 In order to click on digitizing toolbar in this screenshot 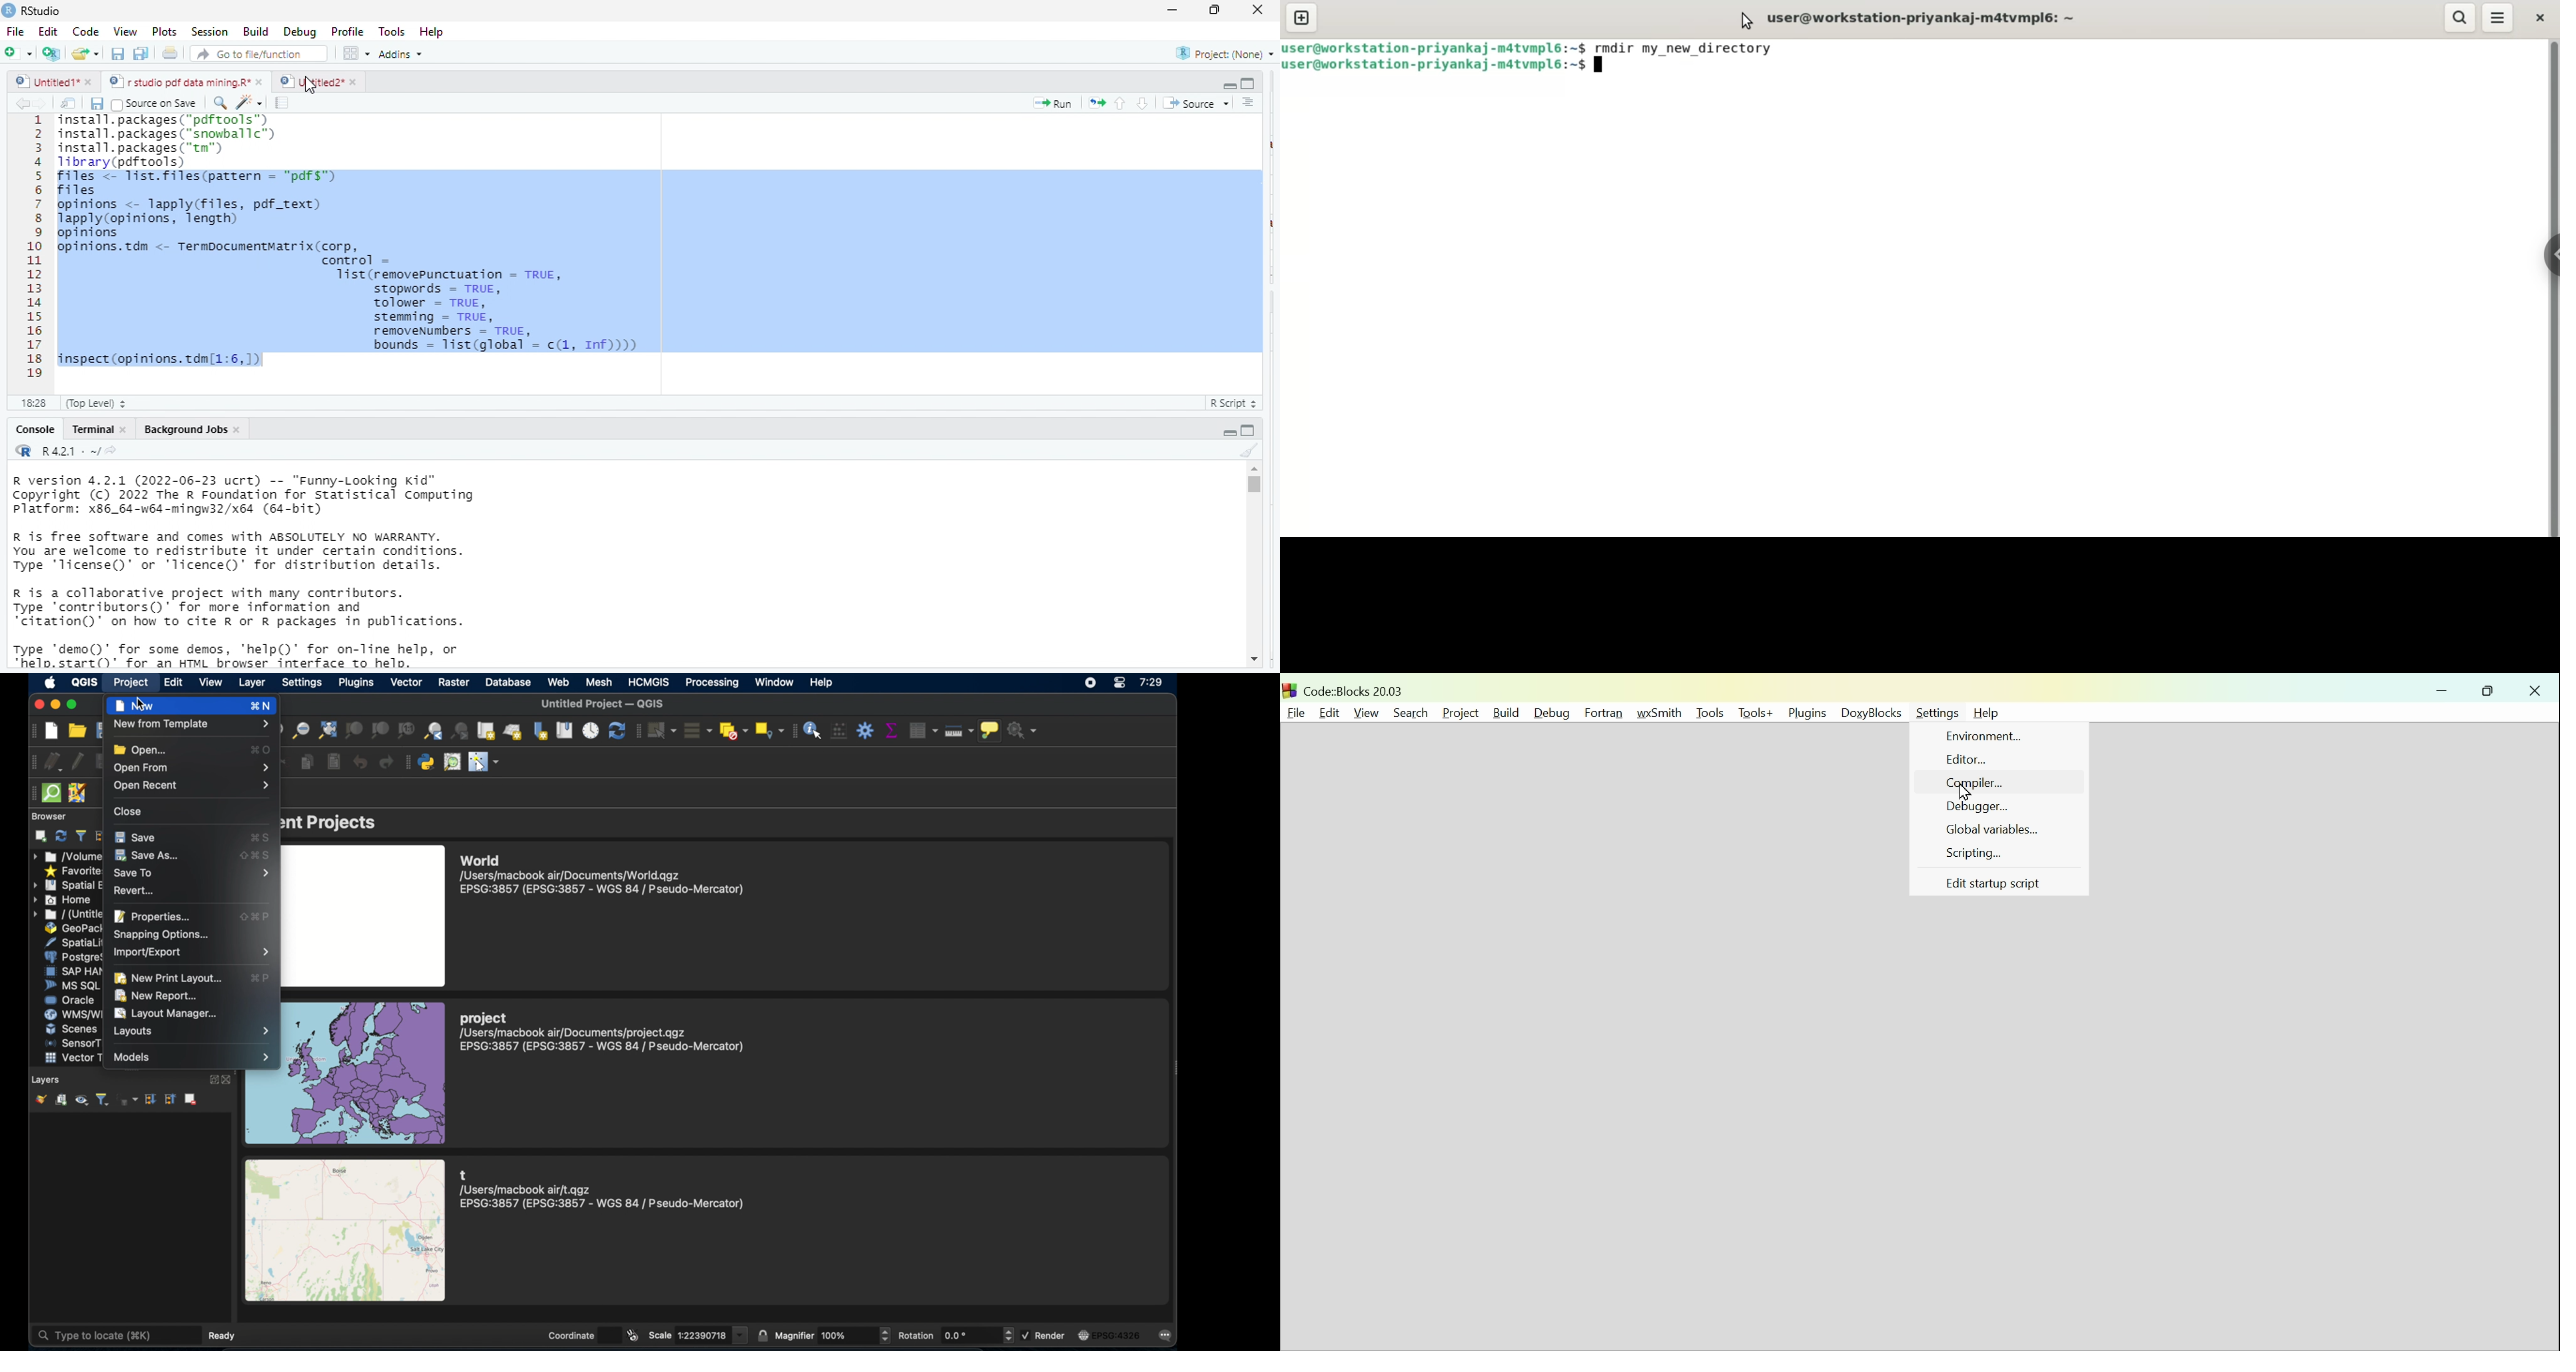, I will do `click(33, 762)`.